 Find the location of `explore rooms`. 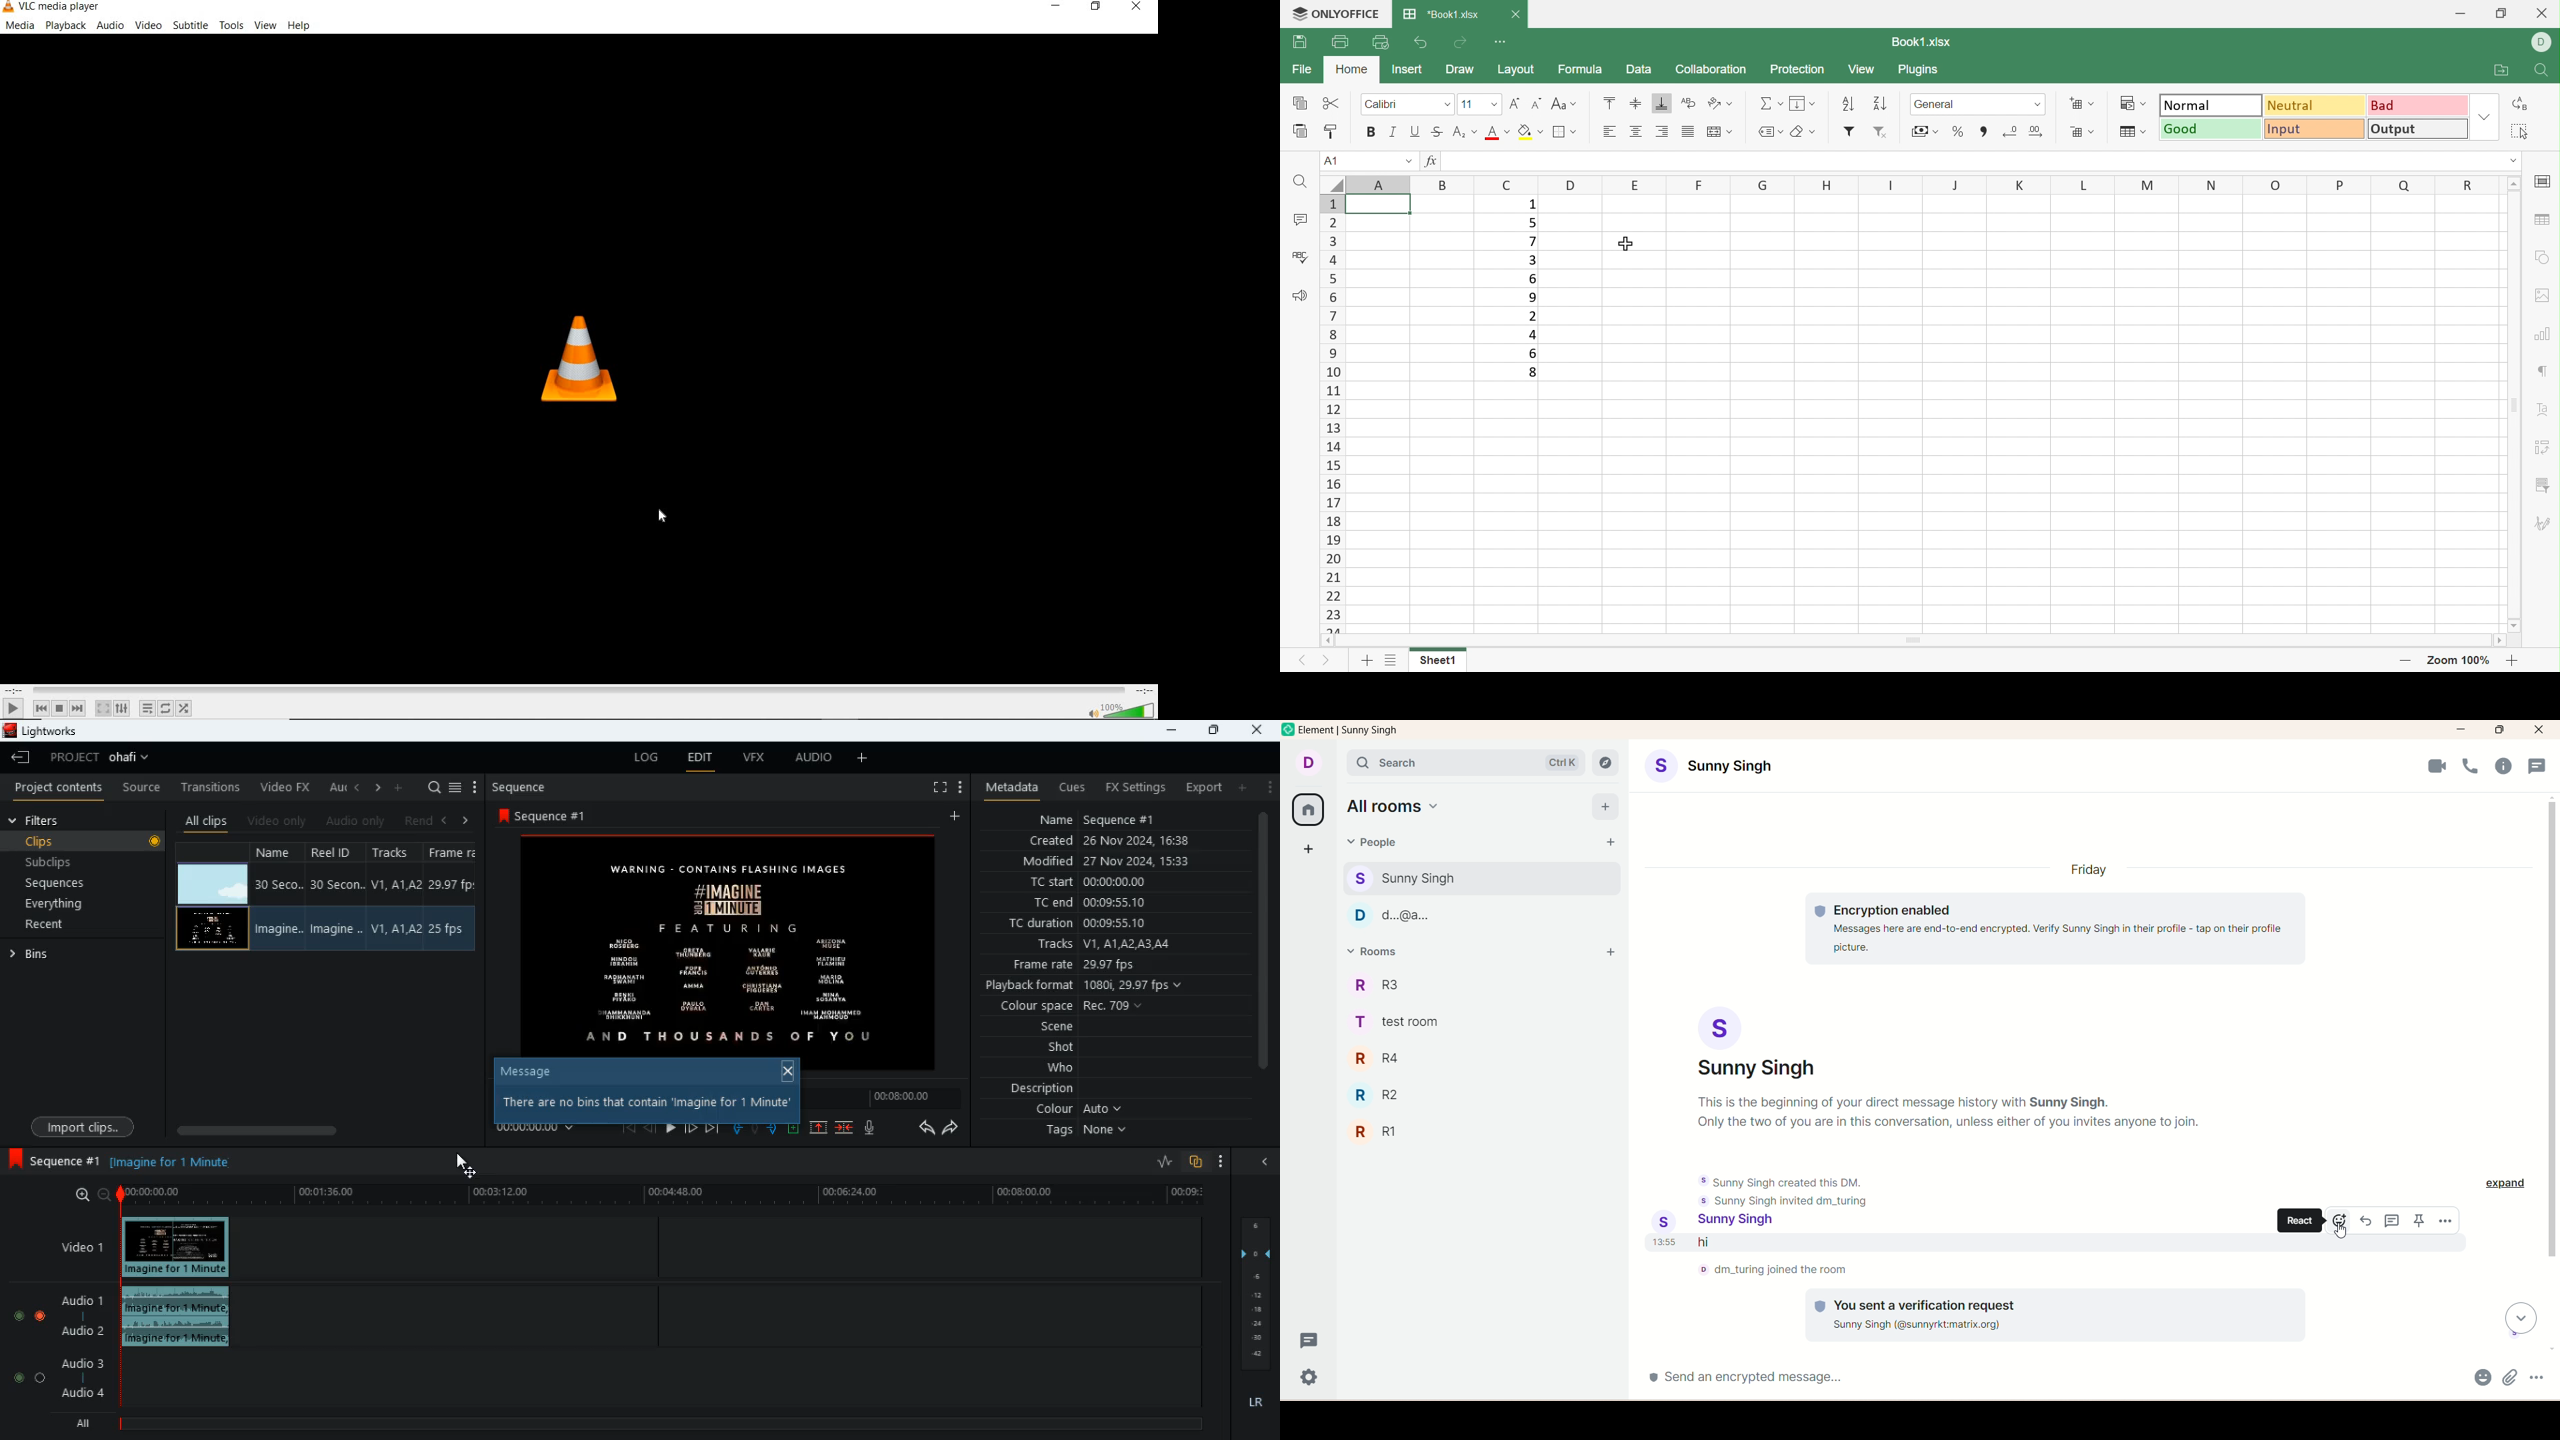

explore rooms is located at coordinates (1605, 763).